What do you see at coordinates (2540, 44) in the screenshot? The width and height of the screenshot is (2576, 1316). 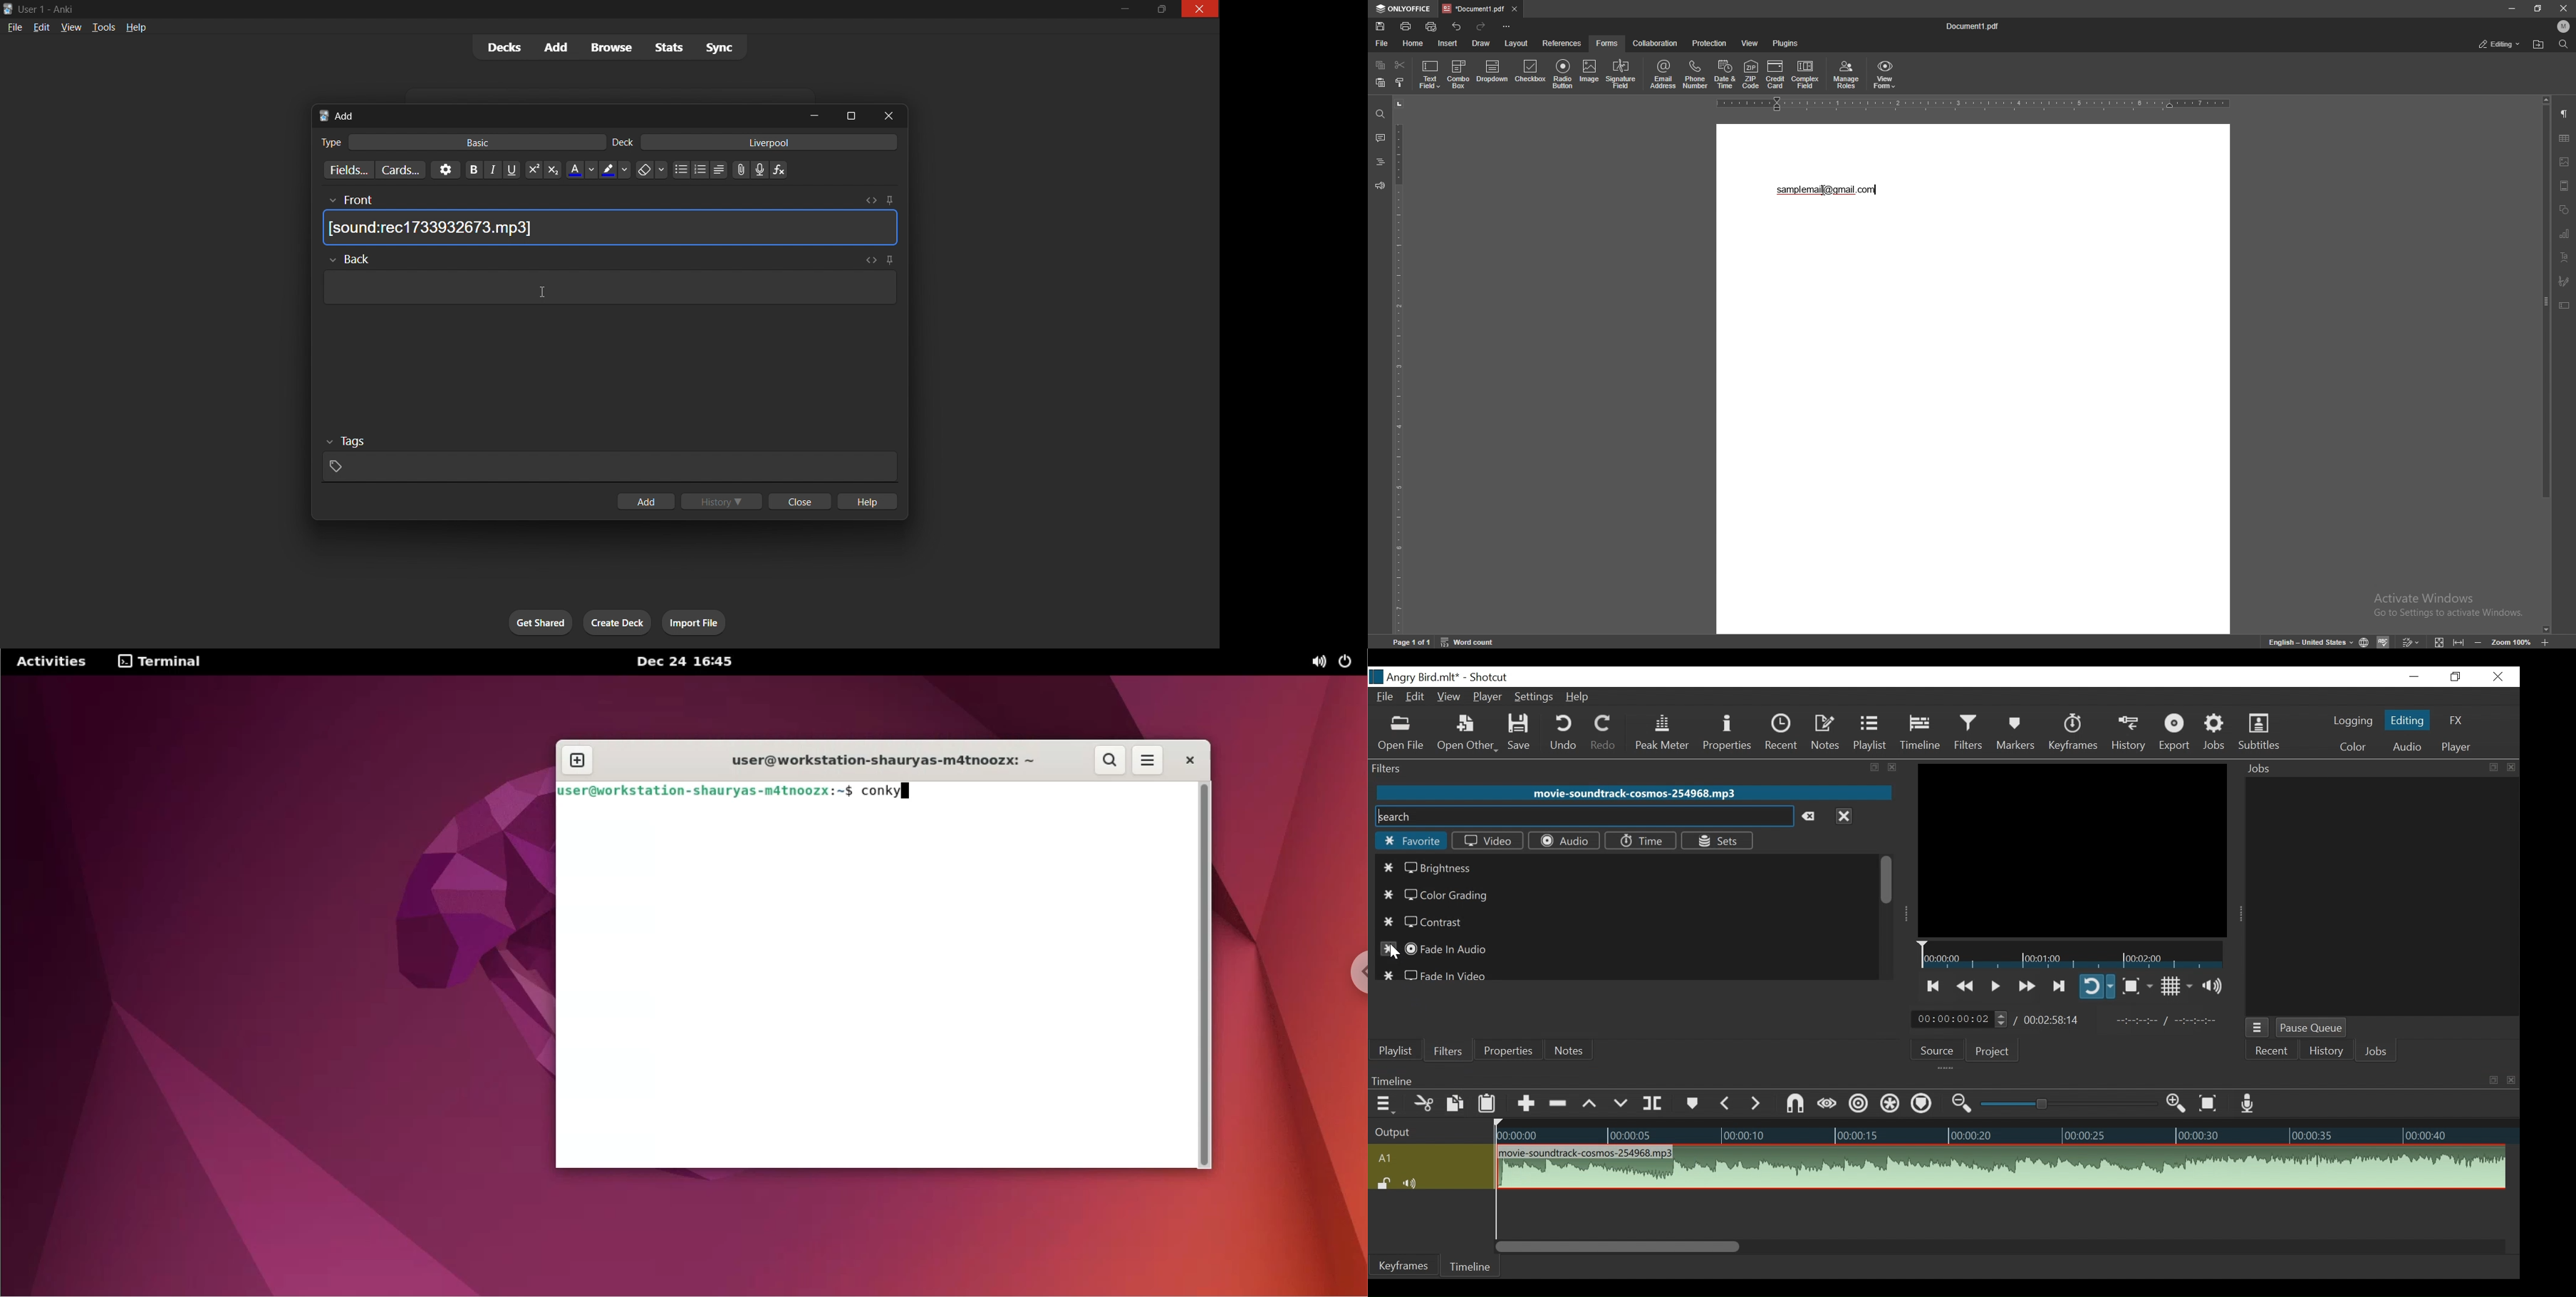 I see `find location` at bounding box center [2540, 44].